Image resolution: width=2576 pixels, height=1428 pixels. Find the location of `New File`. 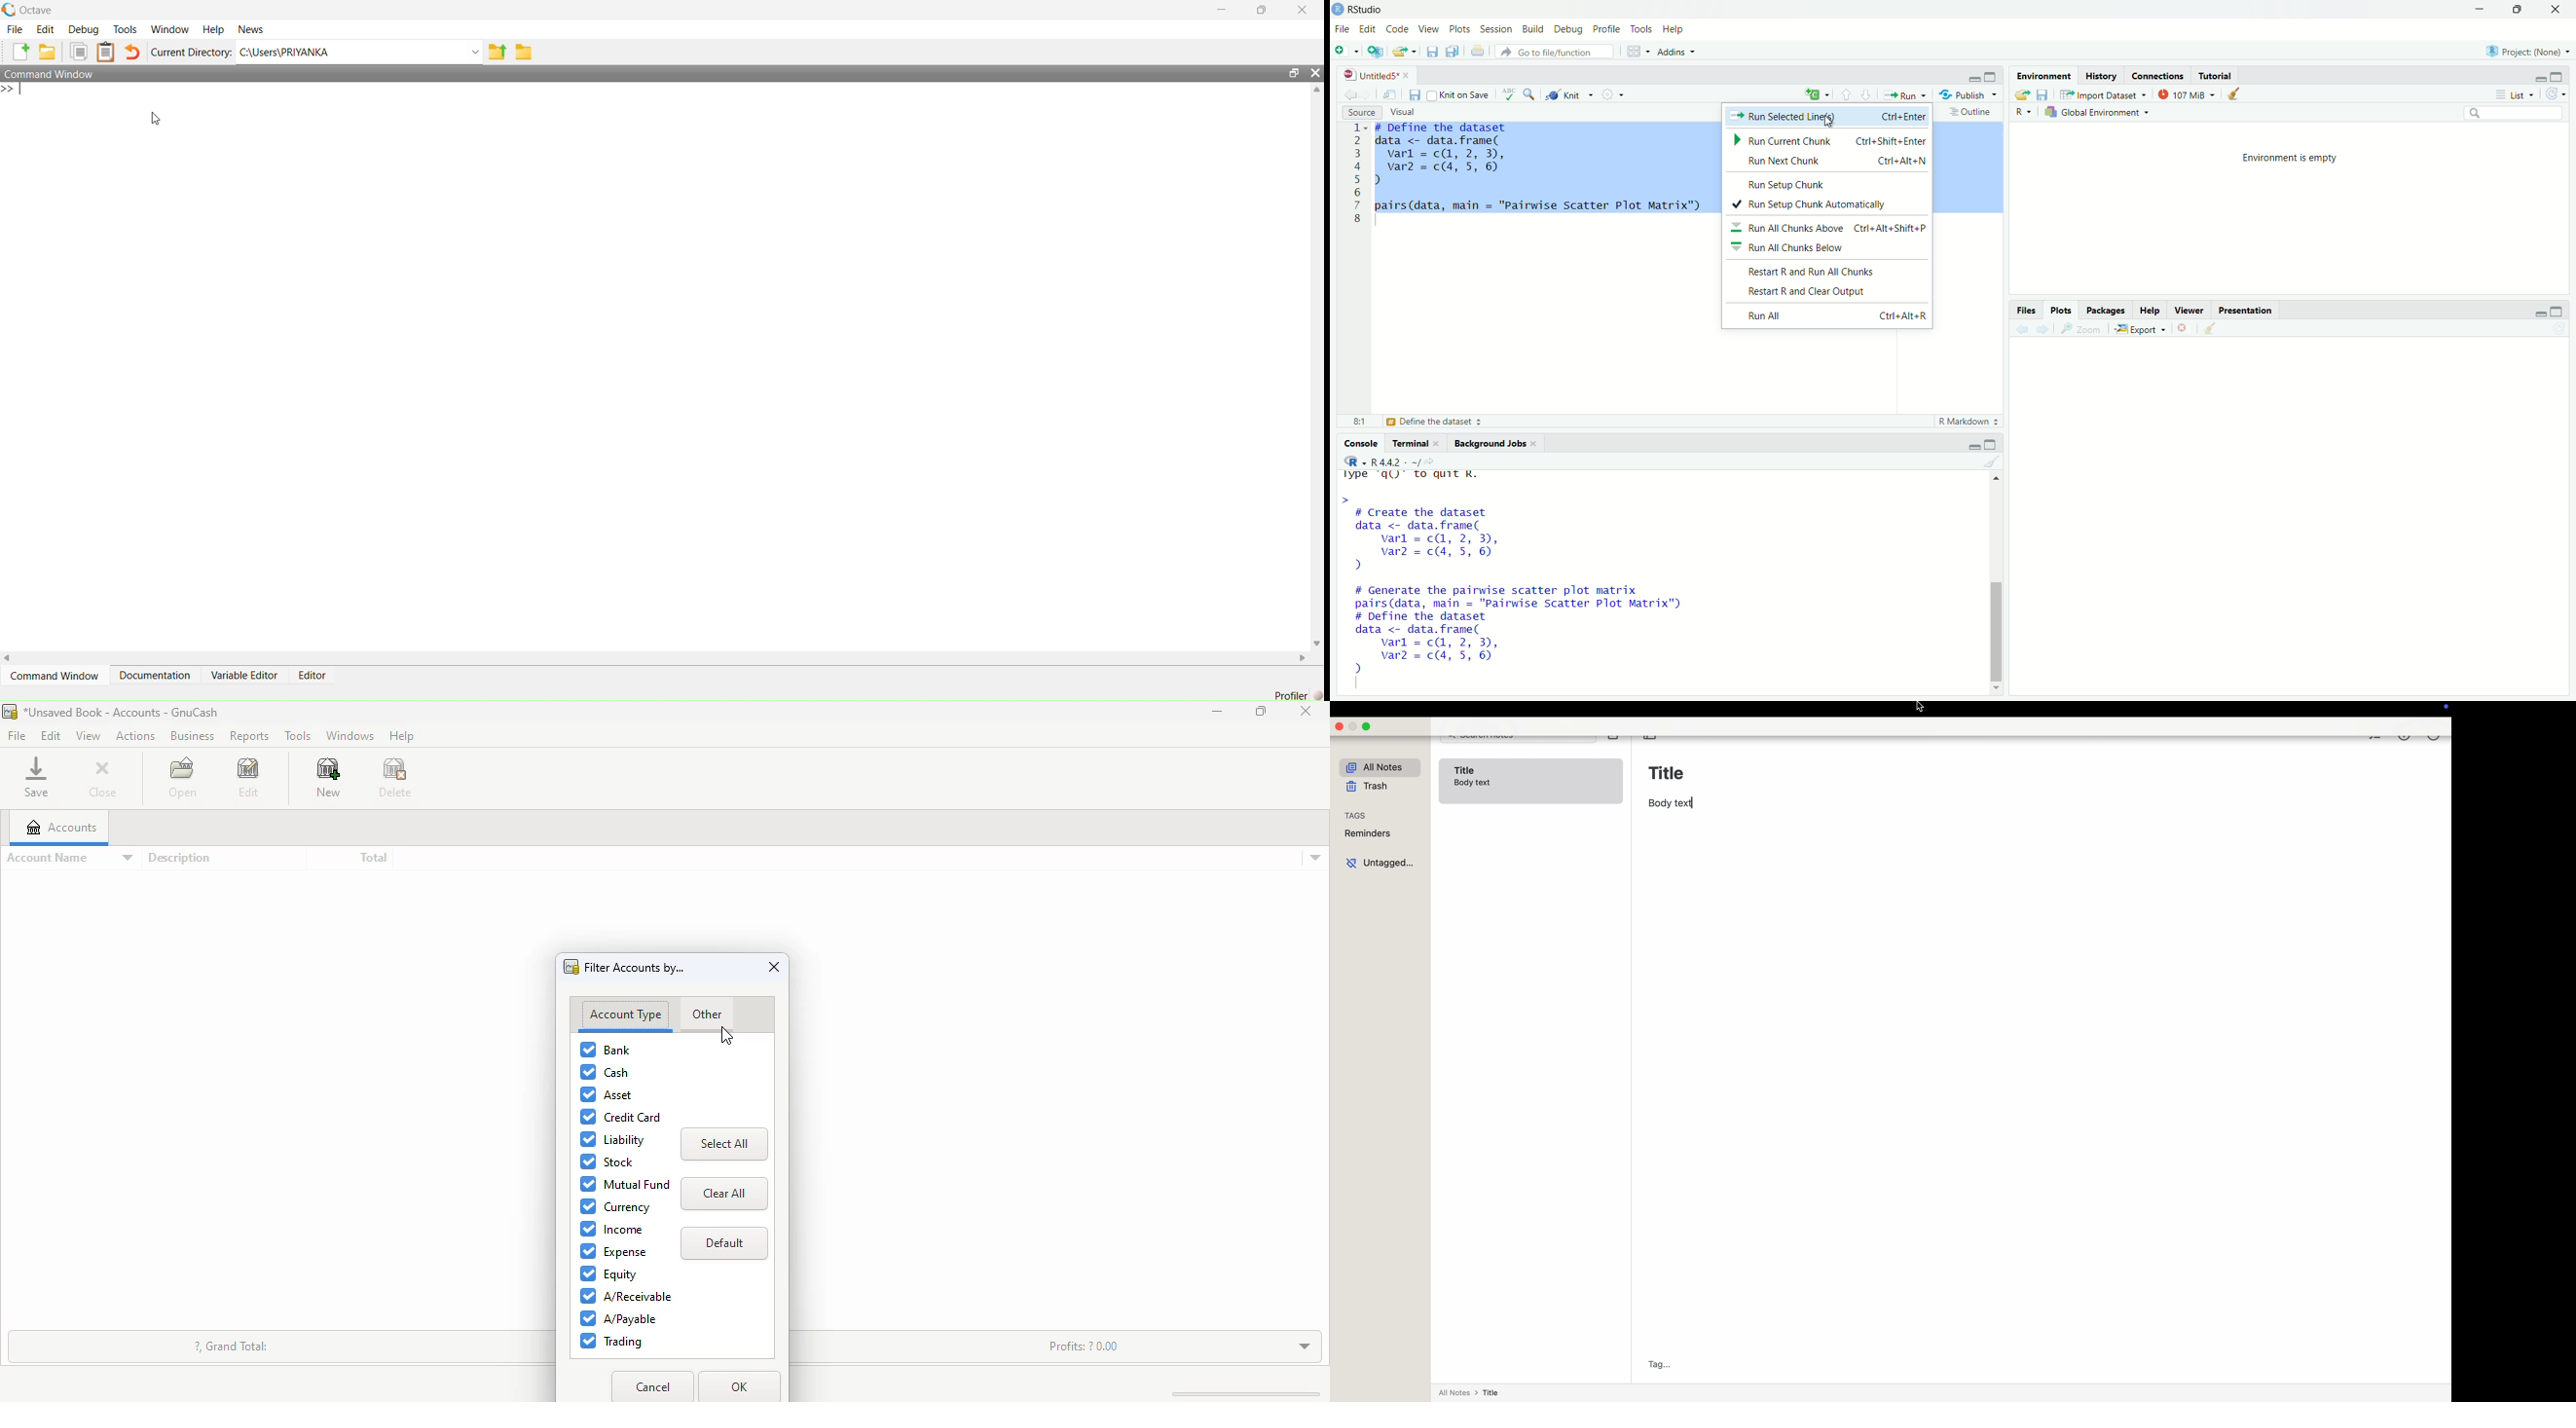

New File is located at coordinates (1345, 49).